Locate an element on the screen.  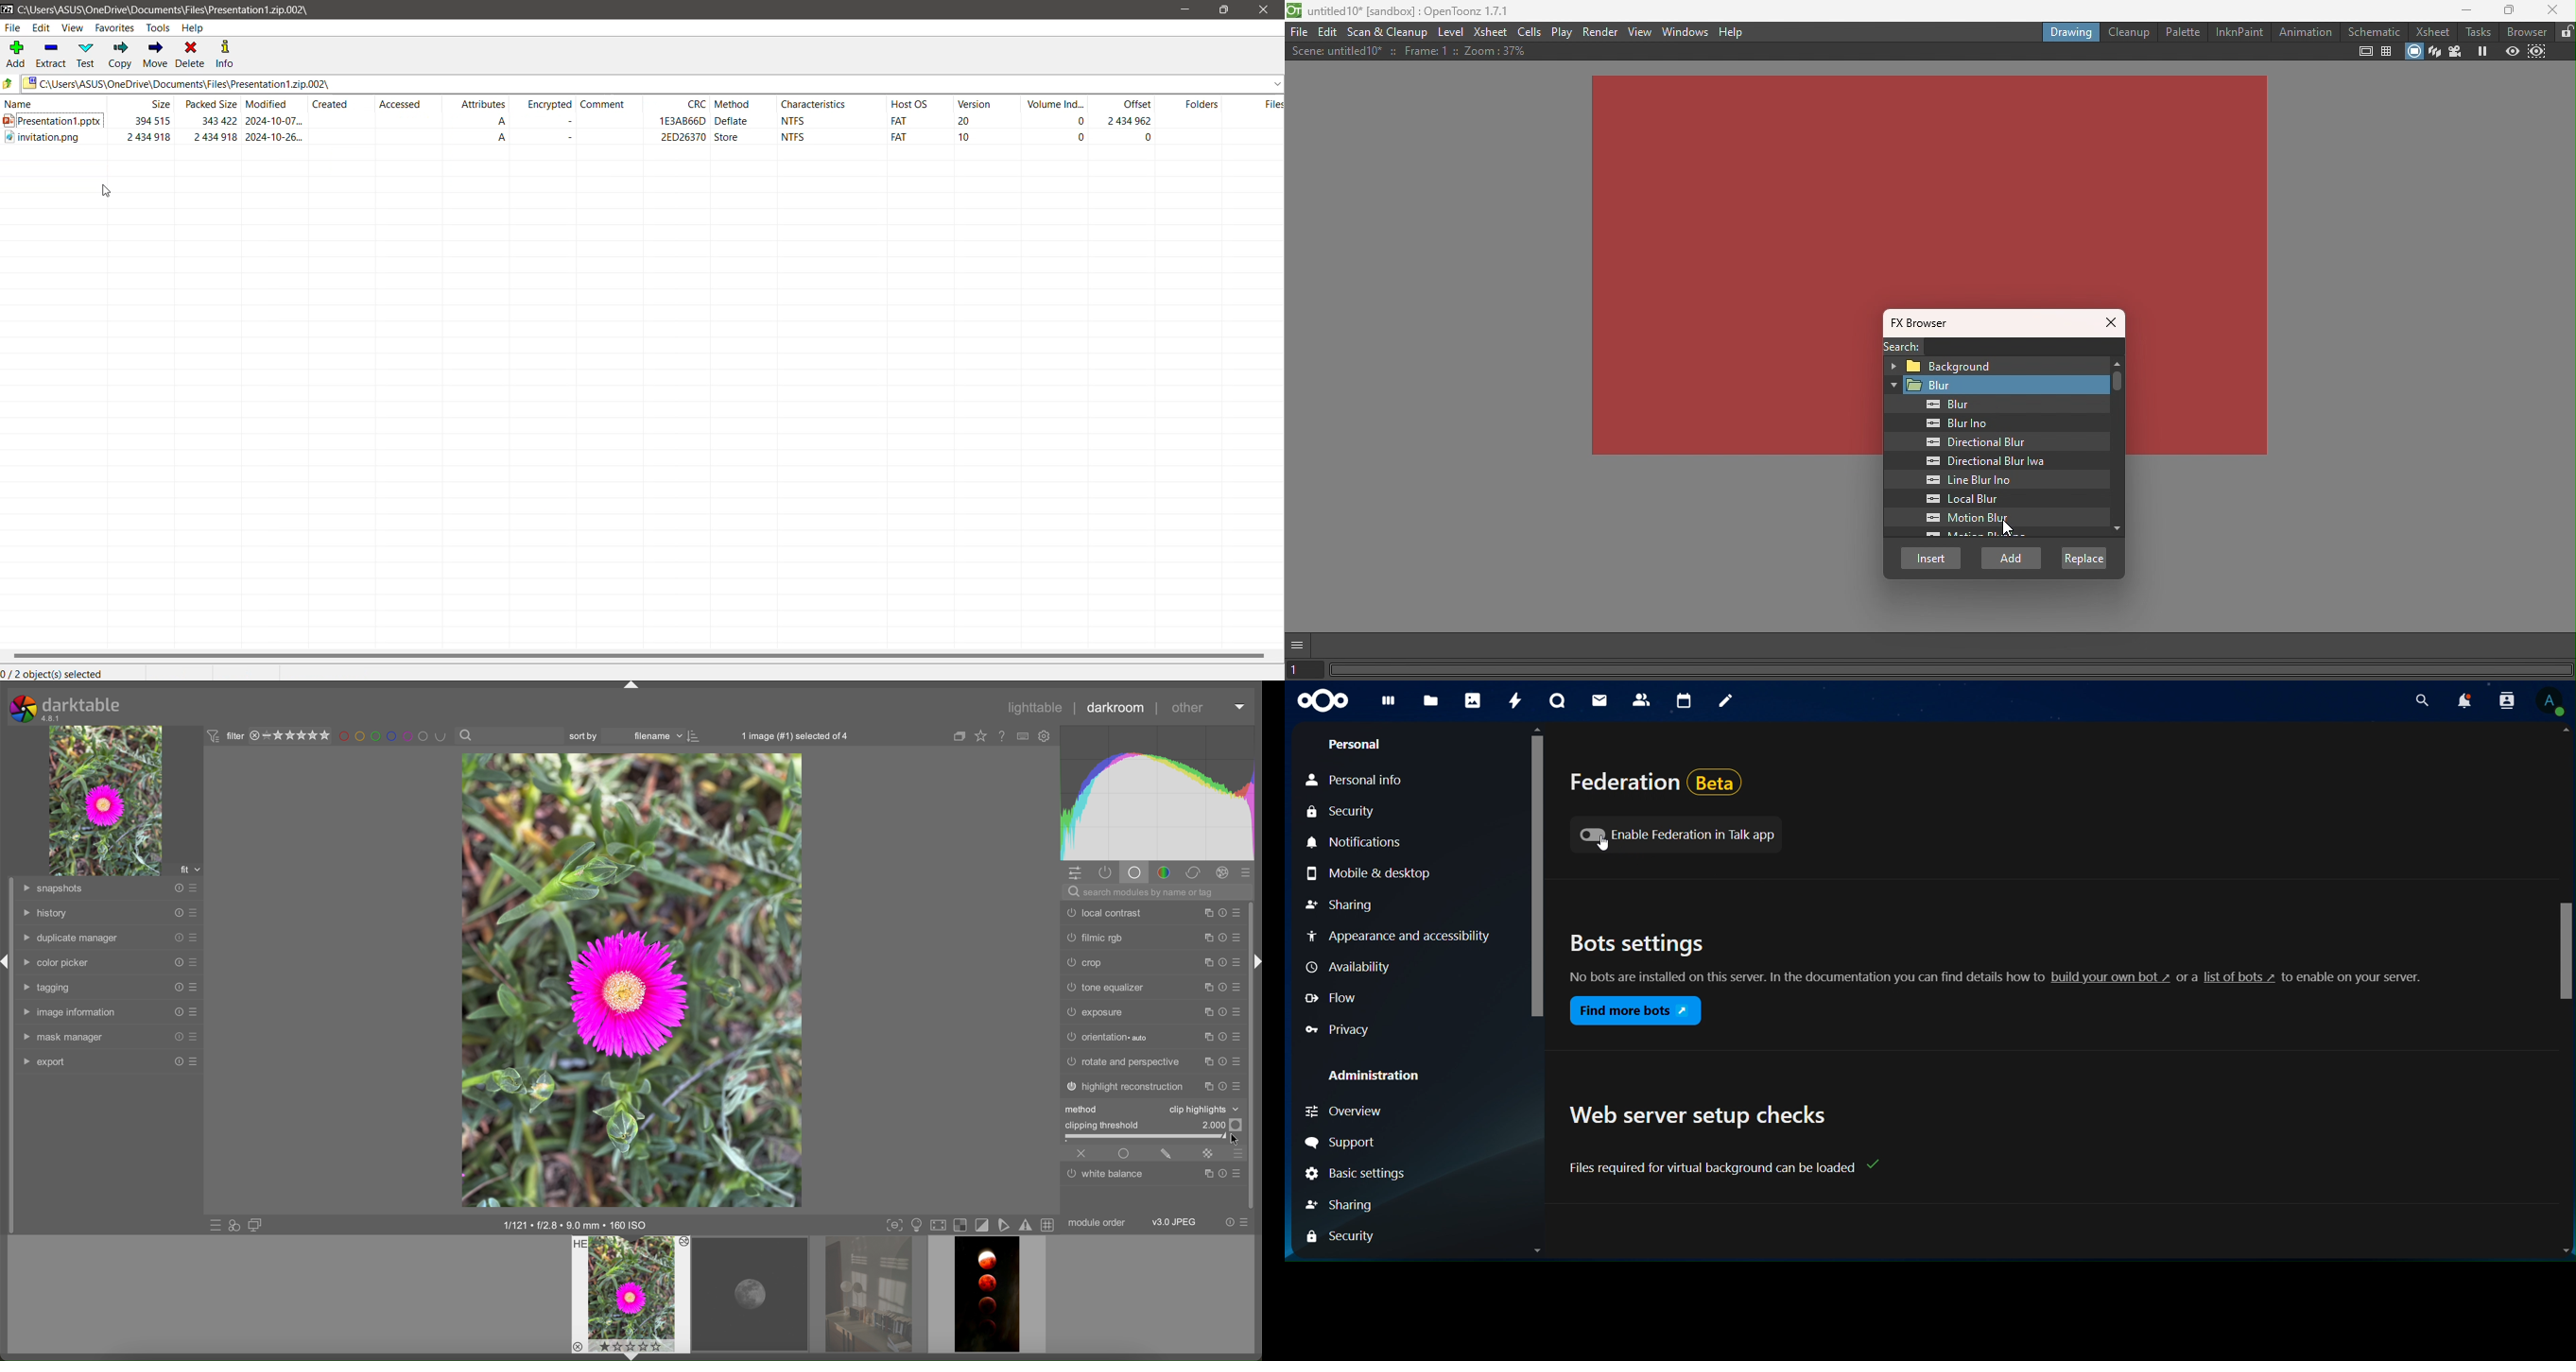
reset presets is located at coordinates (1220, 939).